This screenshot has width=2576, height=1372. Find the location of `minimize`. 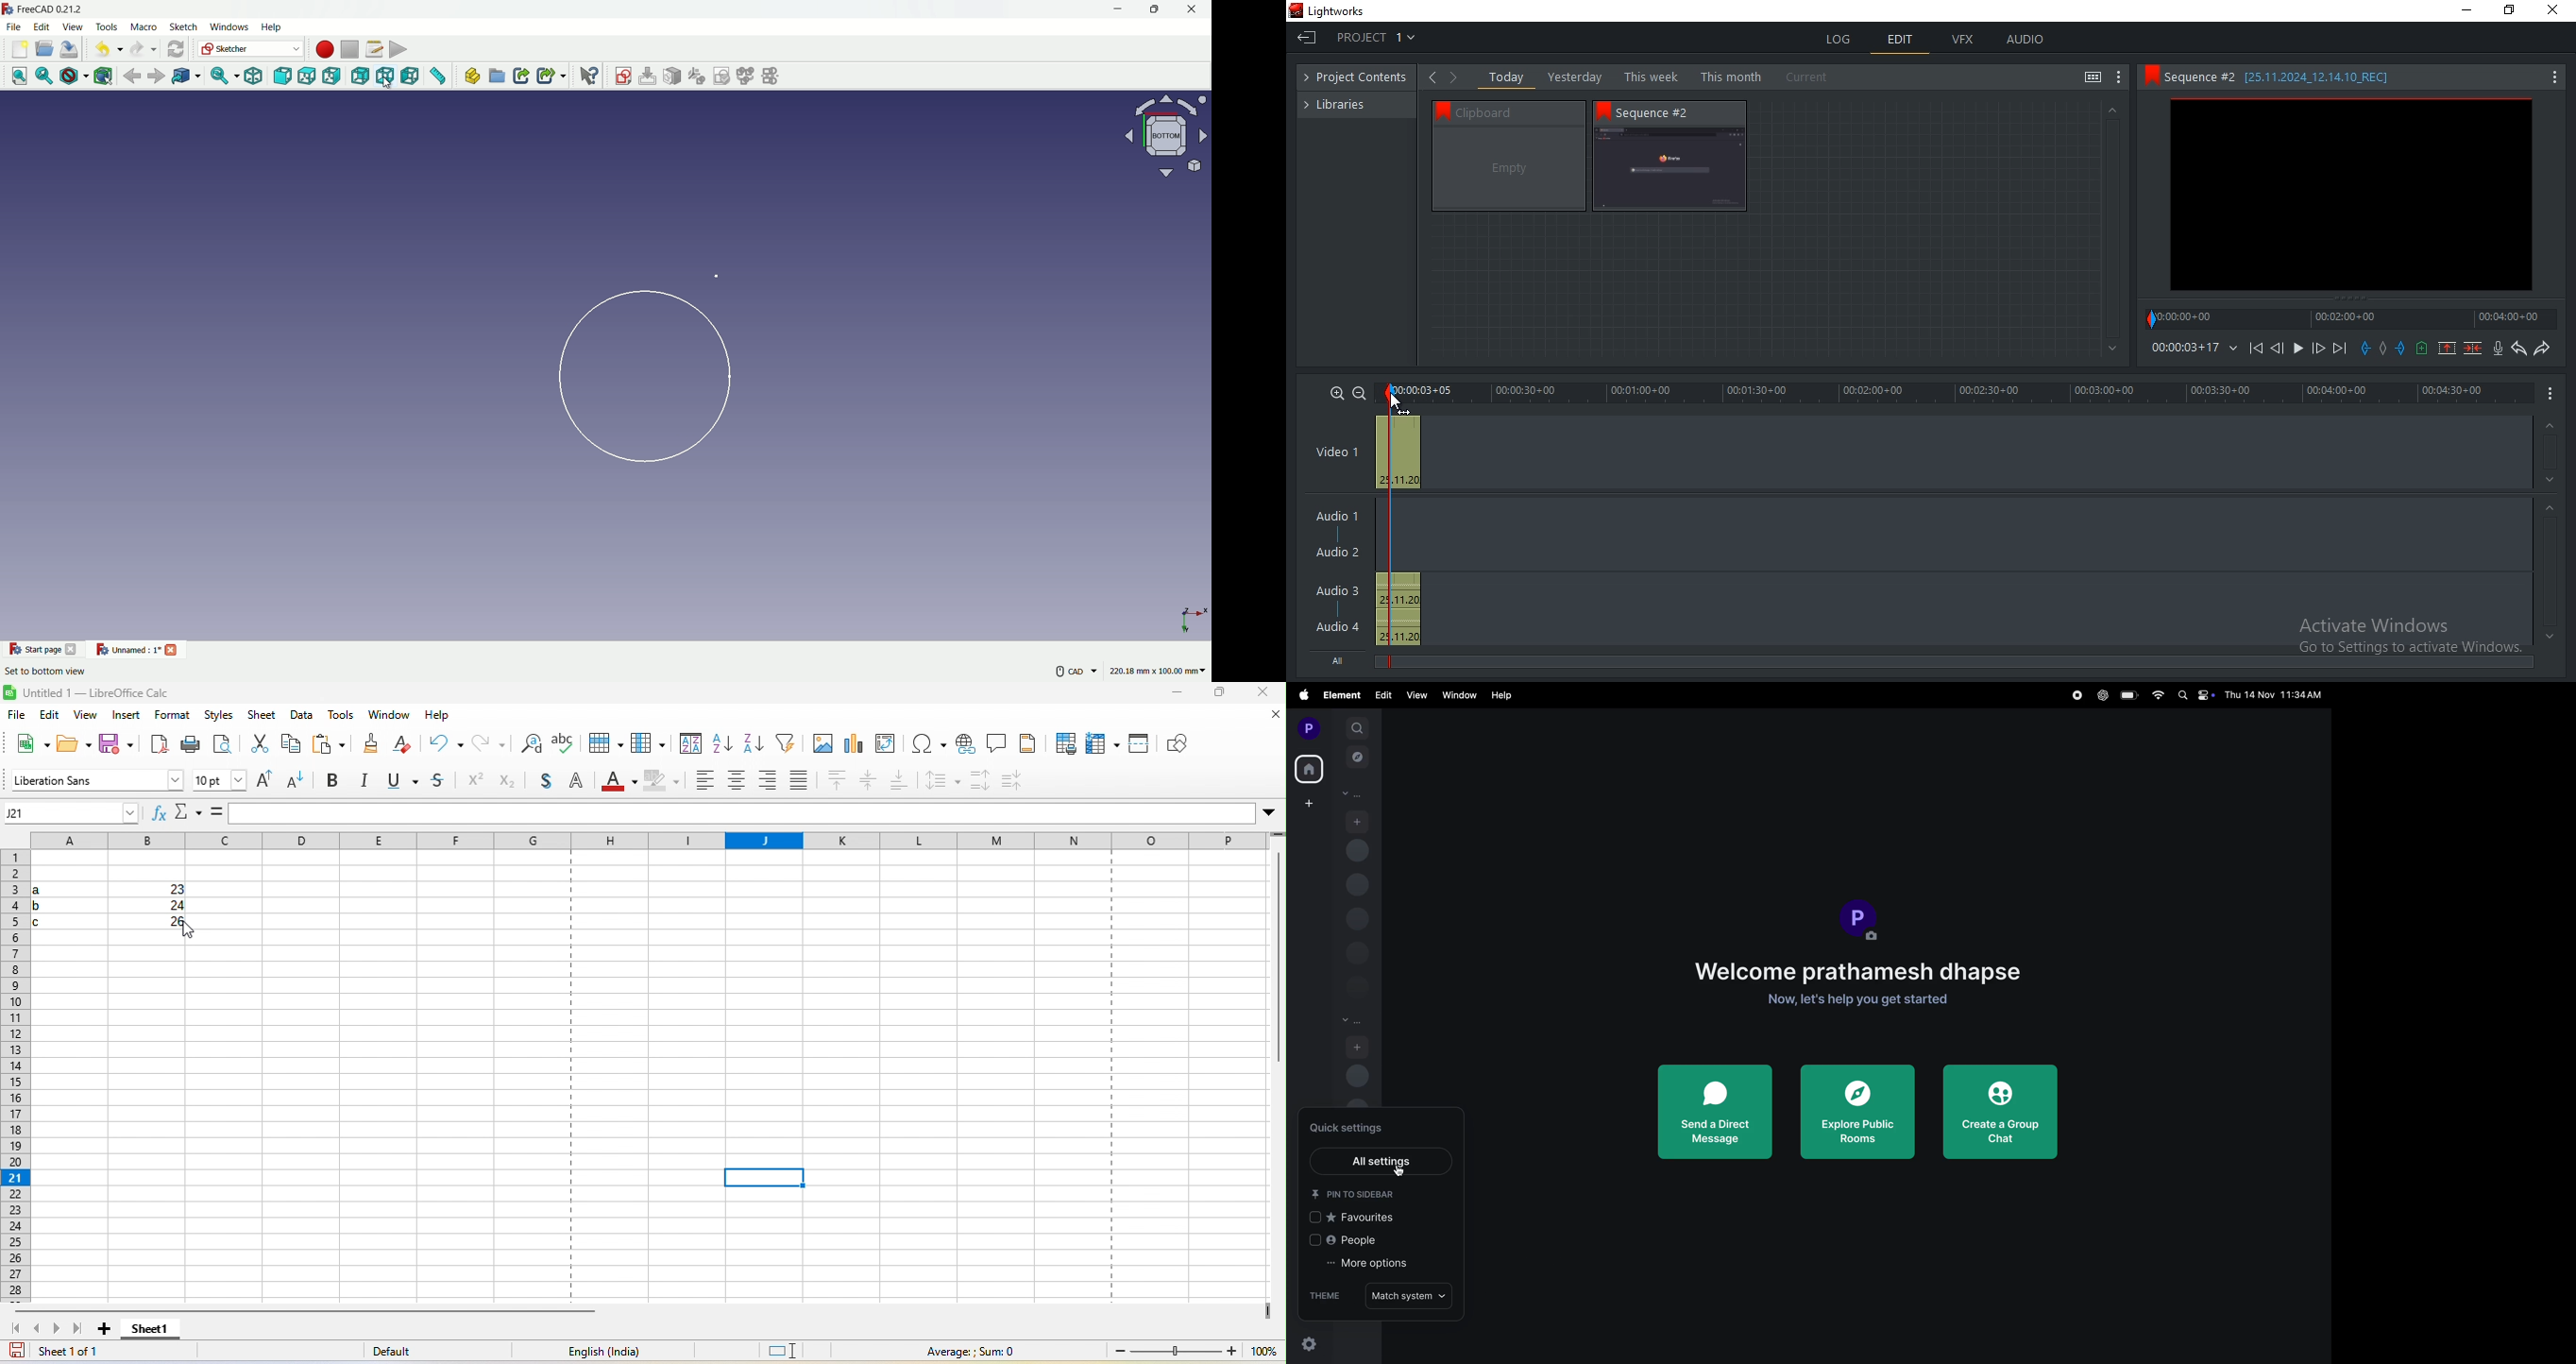

minimize is located at coordinates (2467, 10).